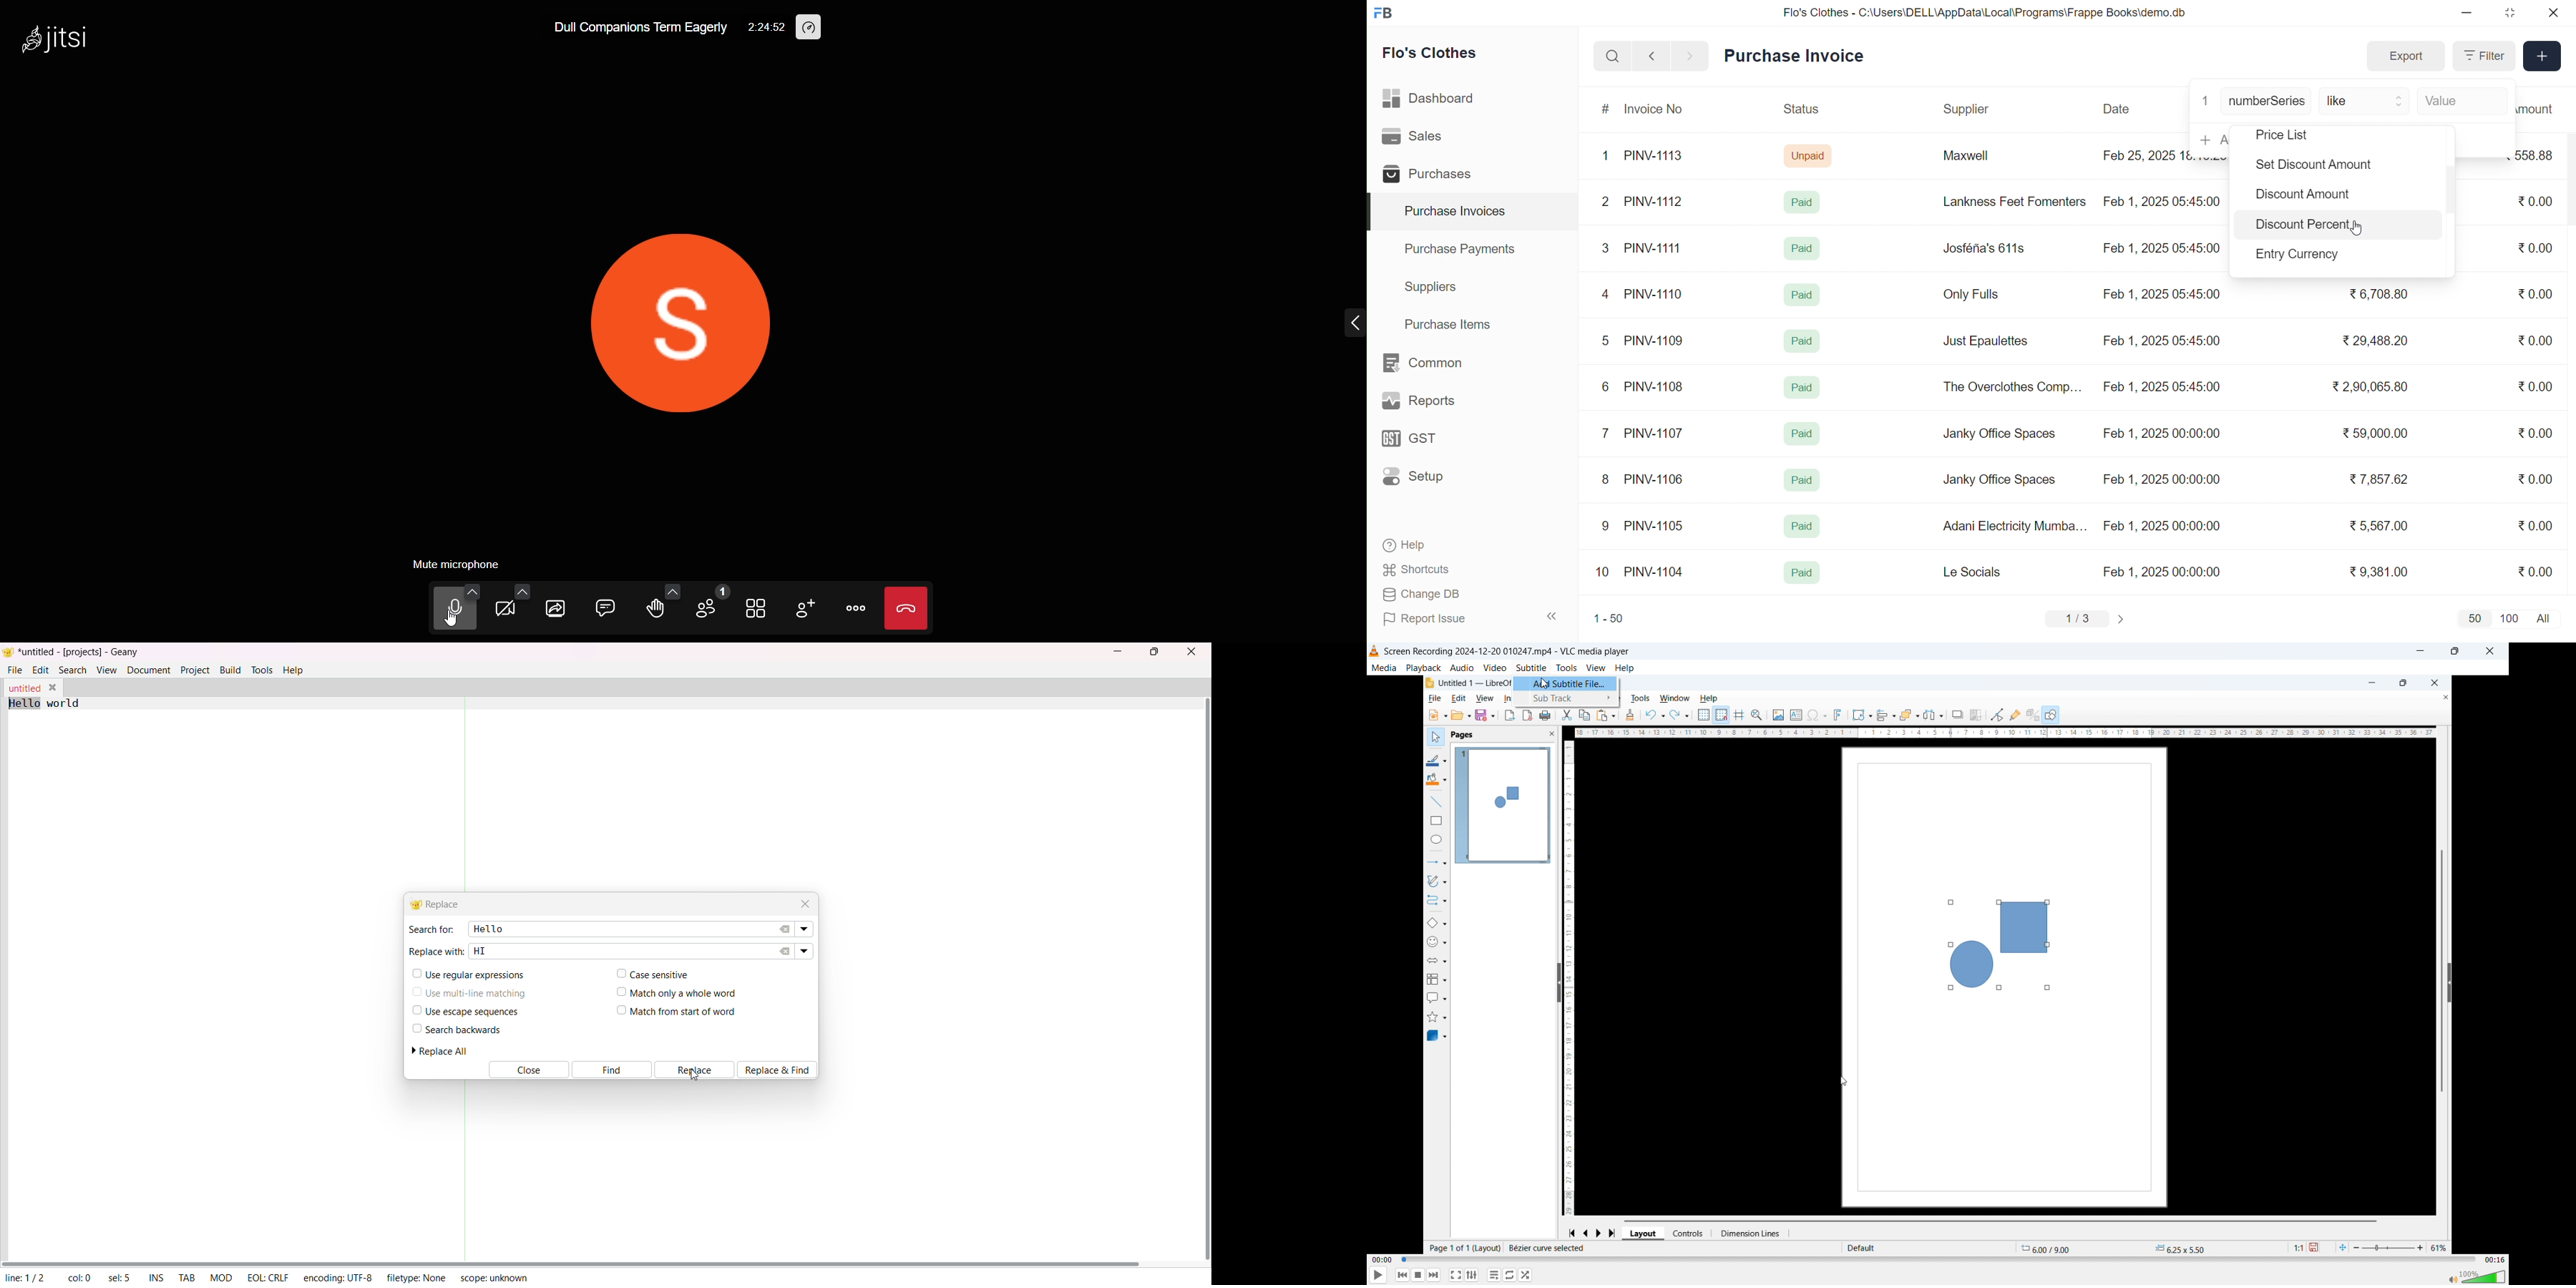 Image resolution: width=2576 pixels, height=1288 pixels. What do you see at coordinates (1658, 110) in the screenshot?
I see `Invoice No` at bounding box center [1658, 110].